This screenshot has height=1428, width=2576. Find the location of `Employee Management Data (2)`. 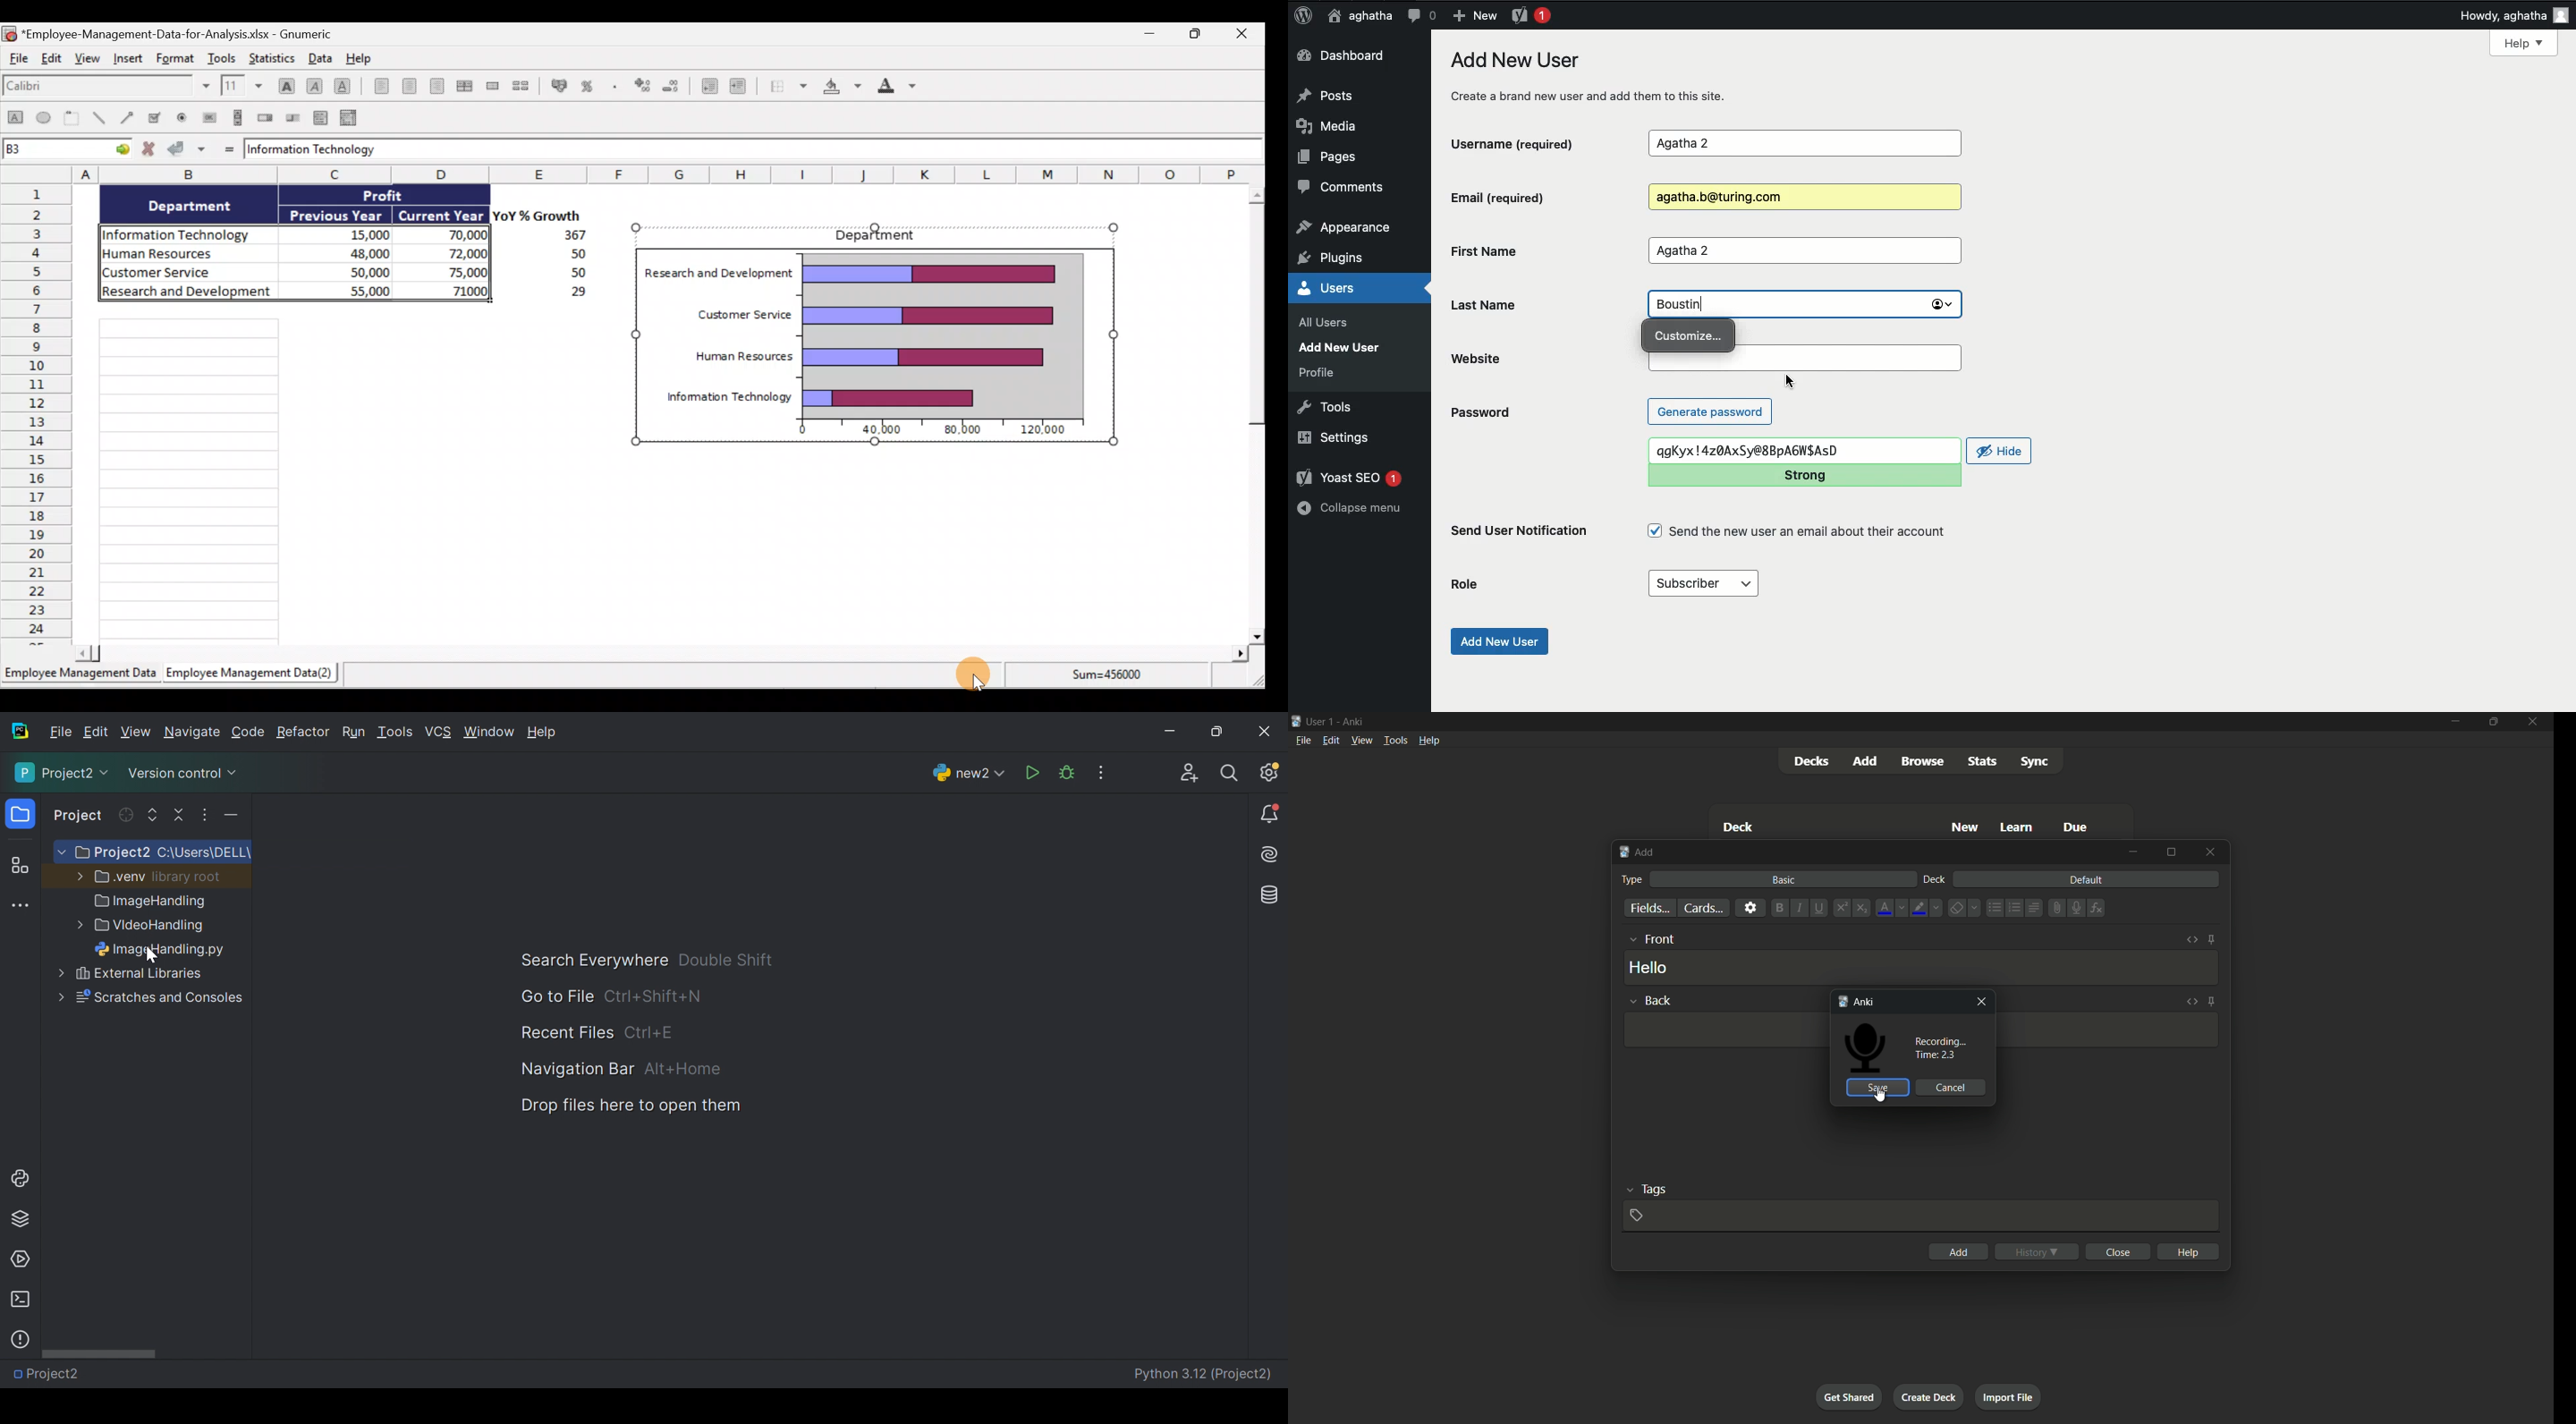

Employee Management Data (2) is located at coordinates (252, 672).